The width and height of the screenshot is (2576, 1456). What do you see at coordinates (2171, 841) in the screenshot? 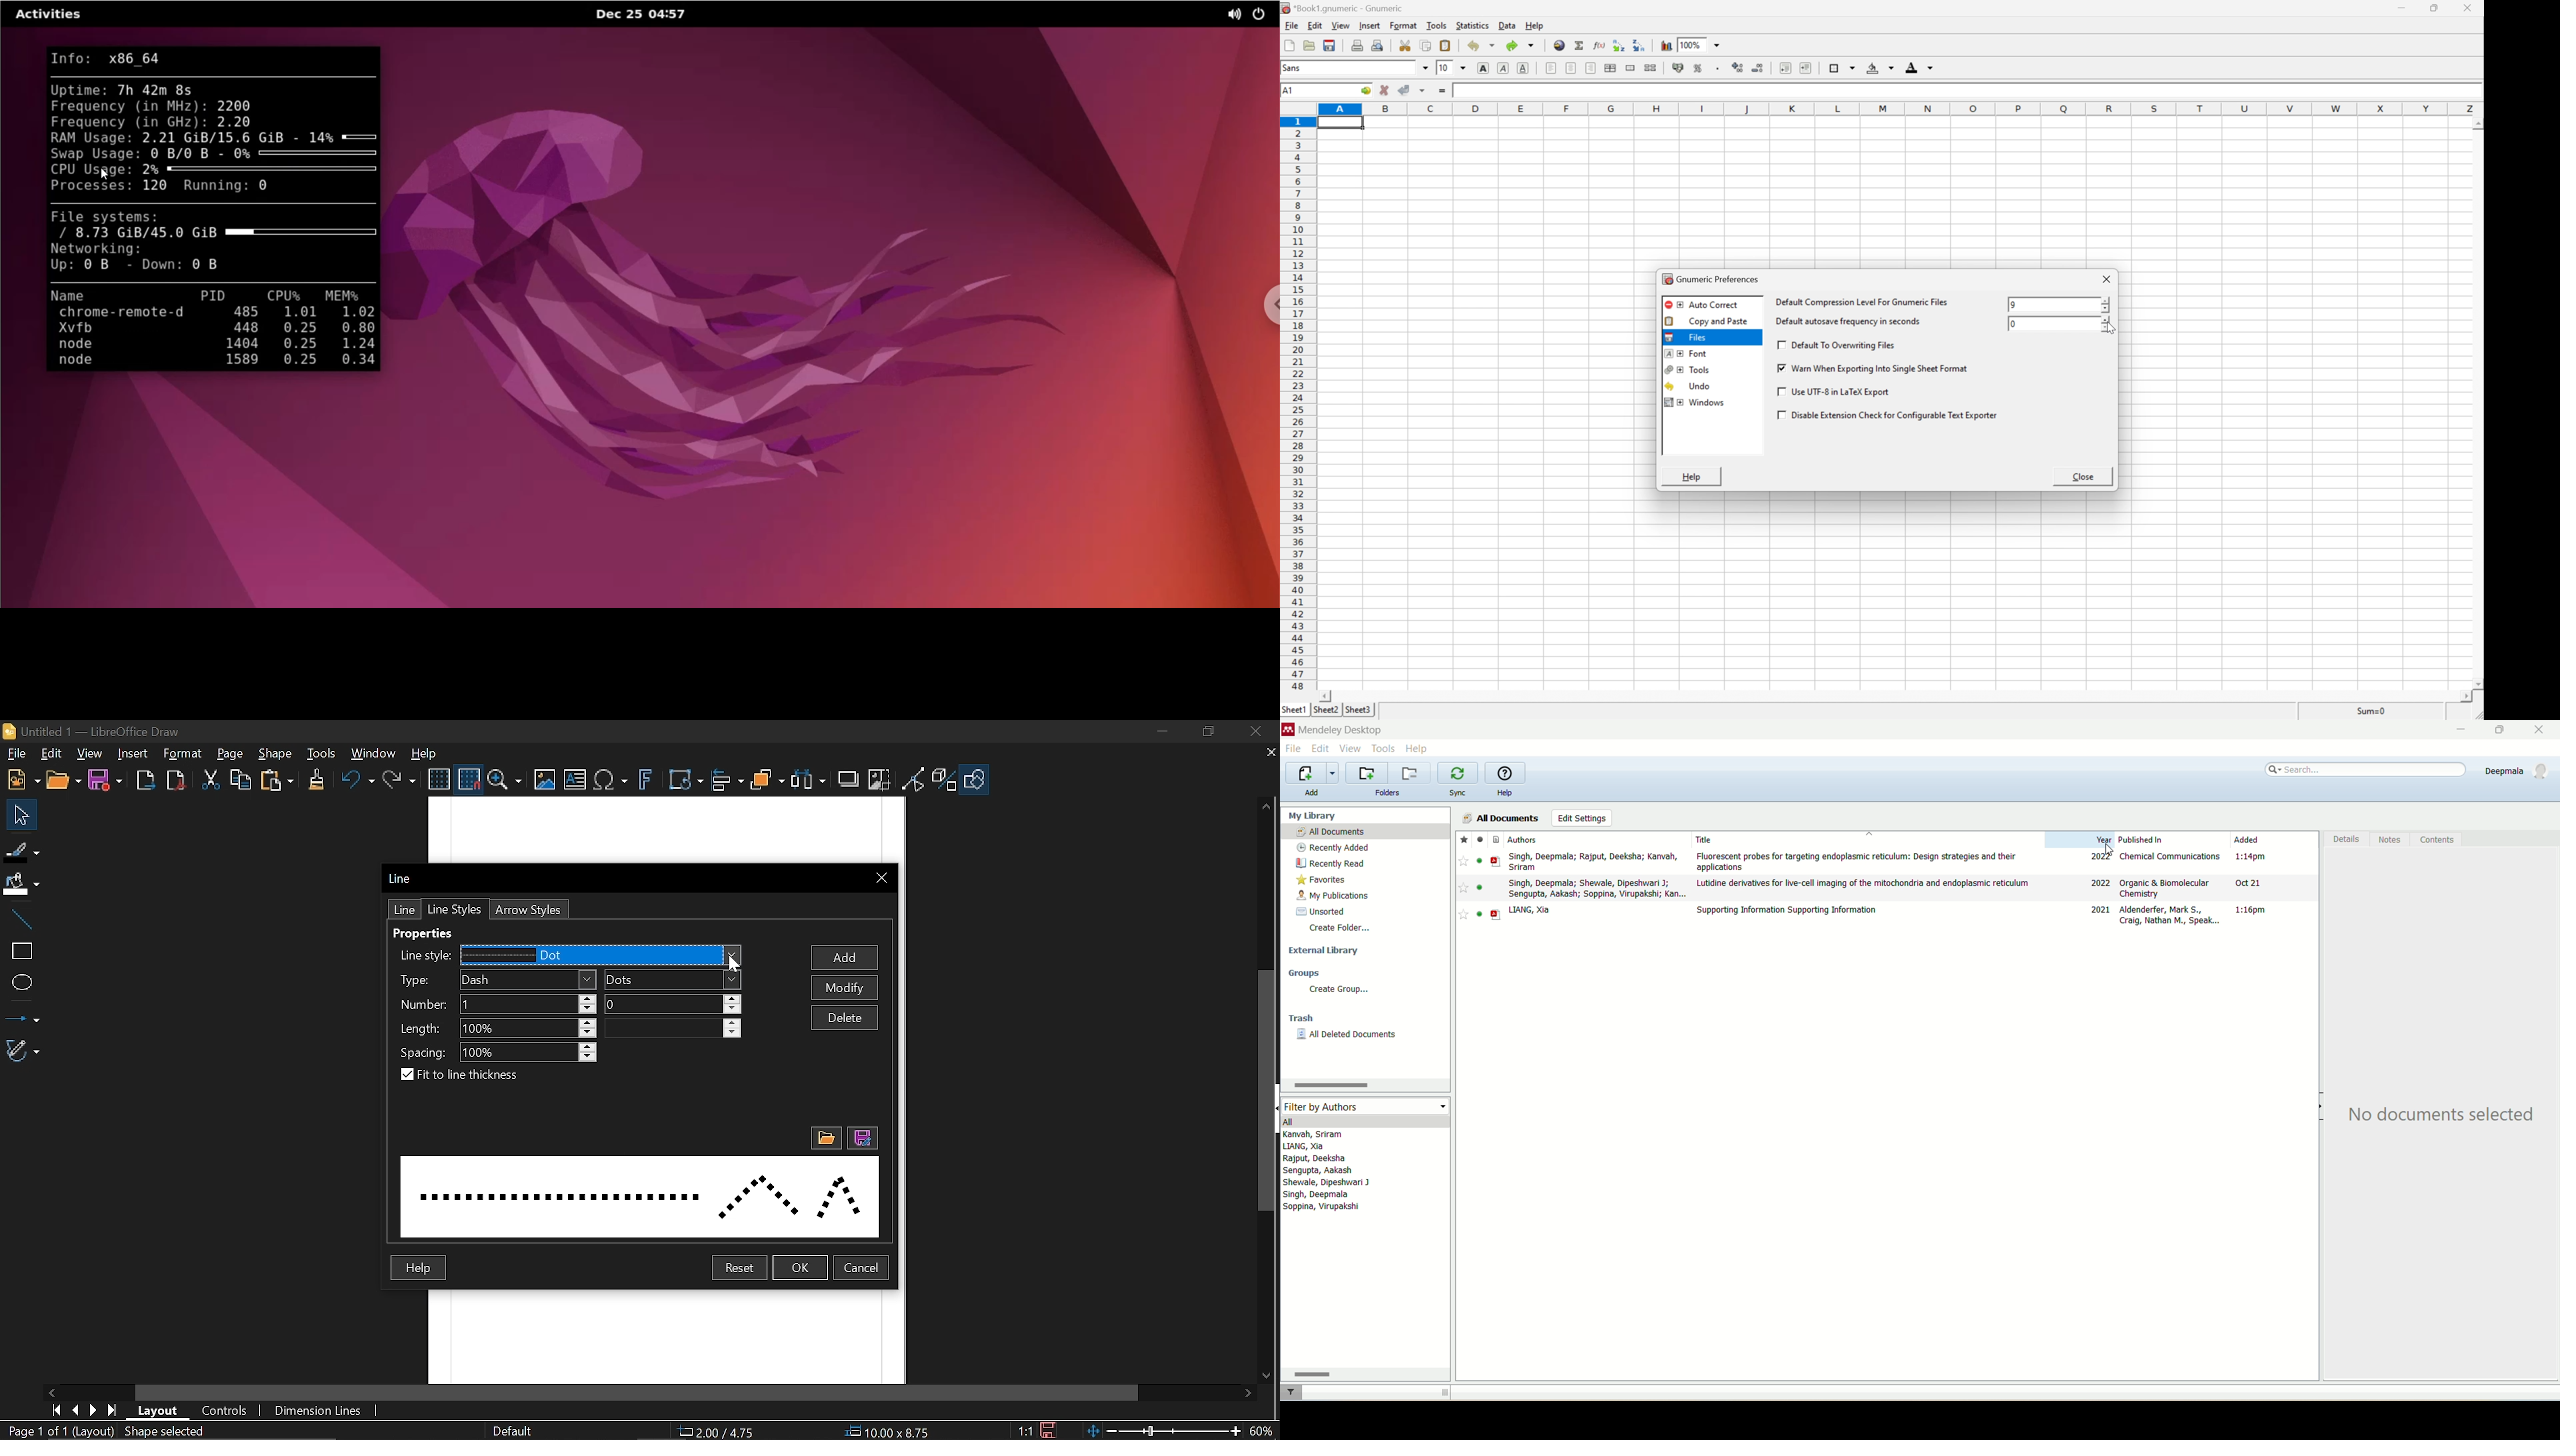
I see `published in` at bounding box center [2171, 841].